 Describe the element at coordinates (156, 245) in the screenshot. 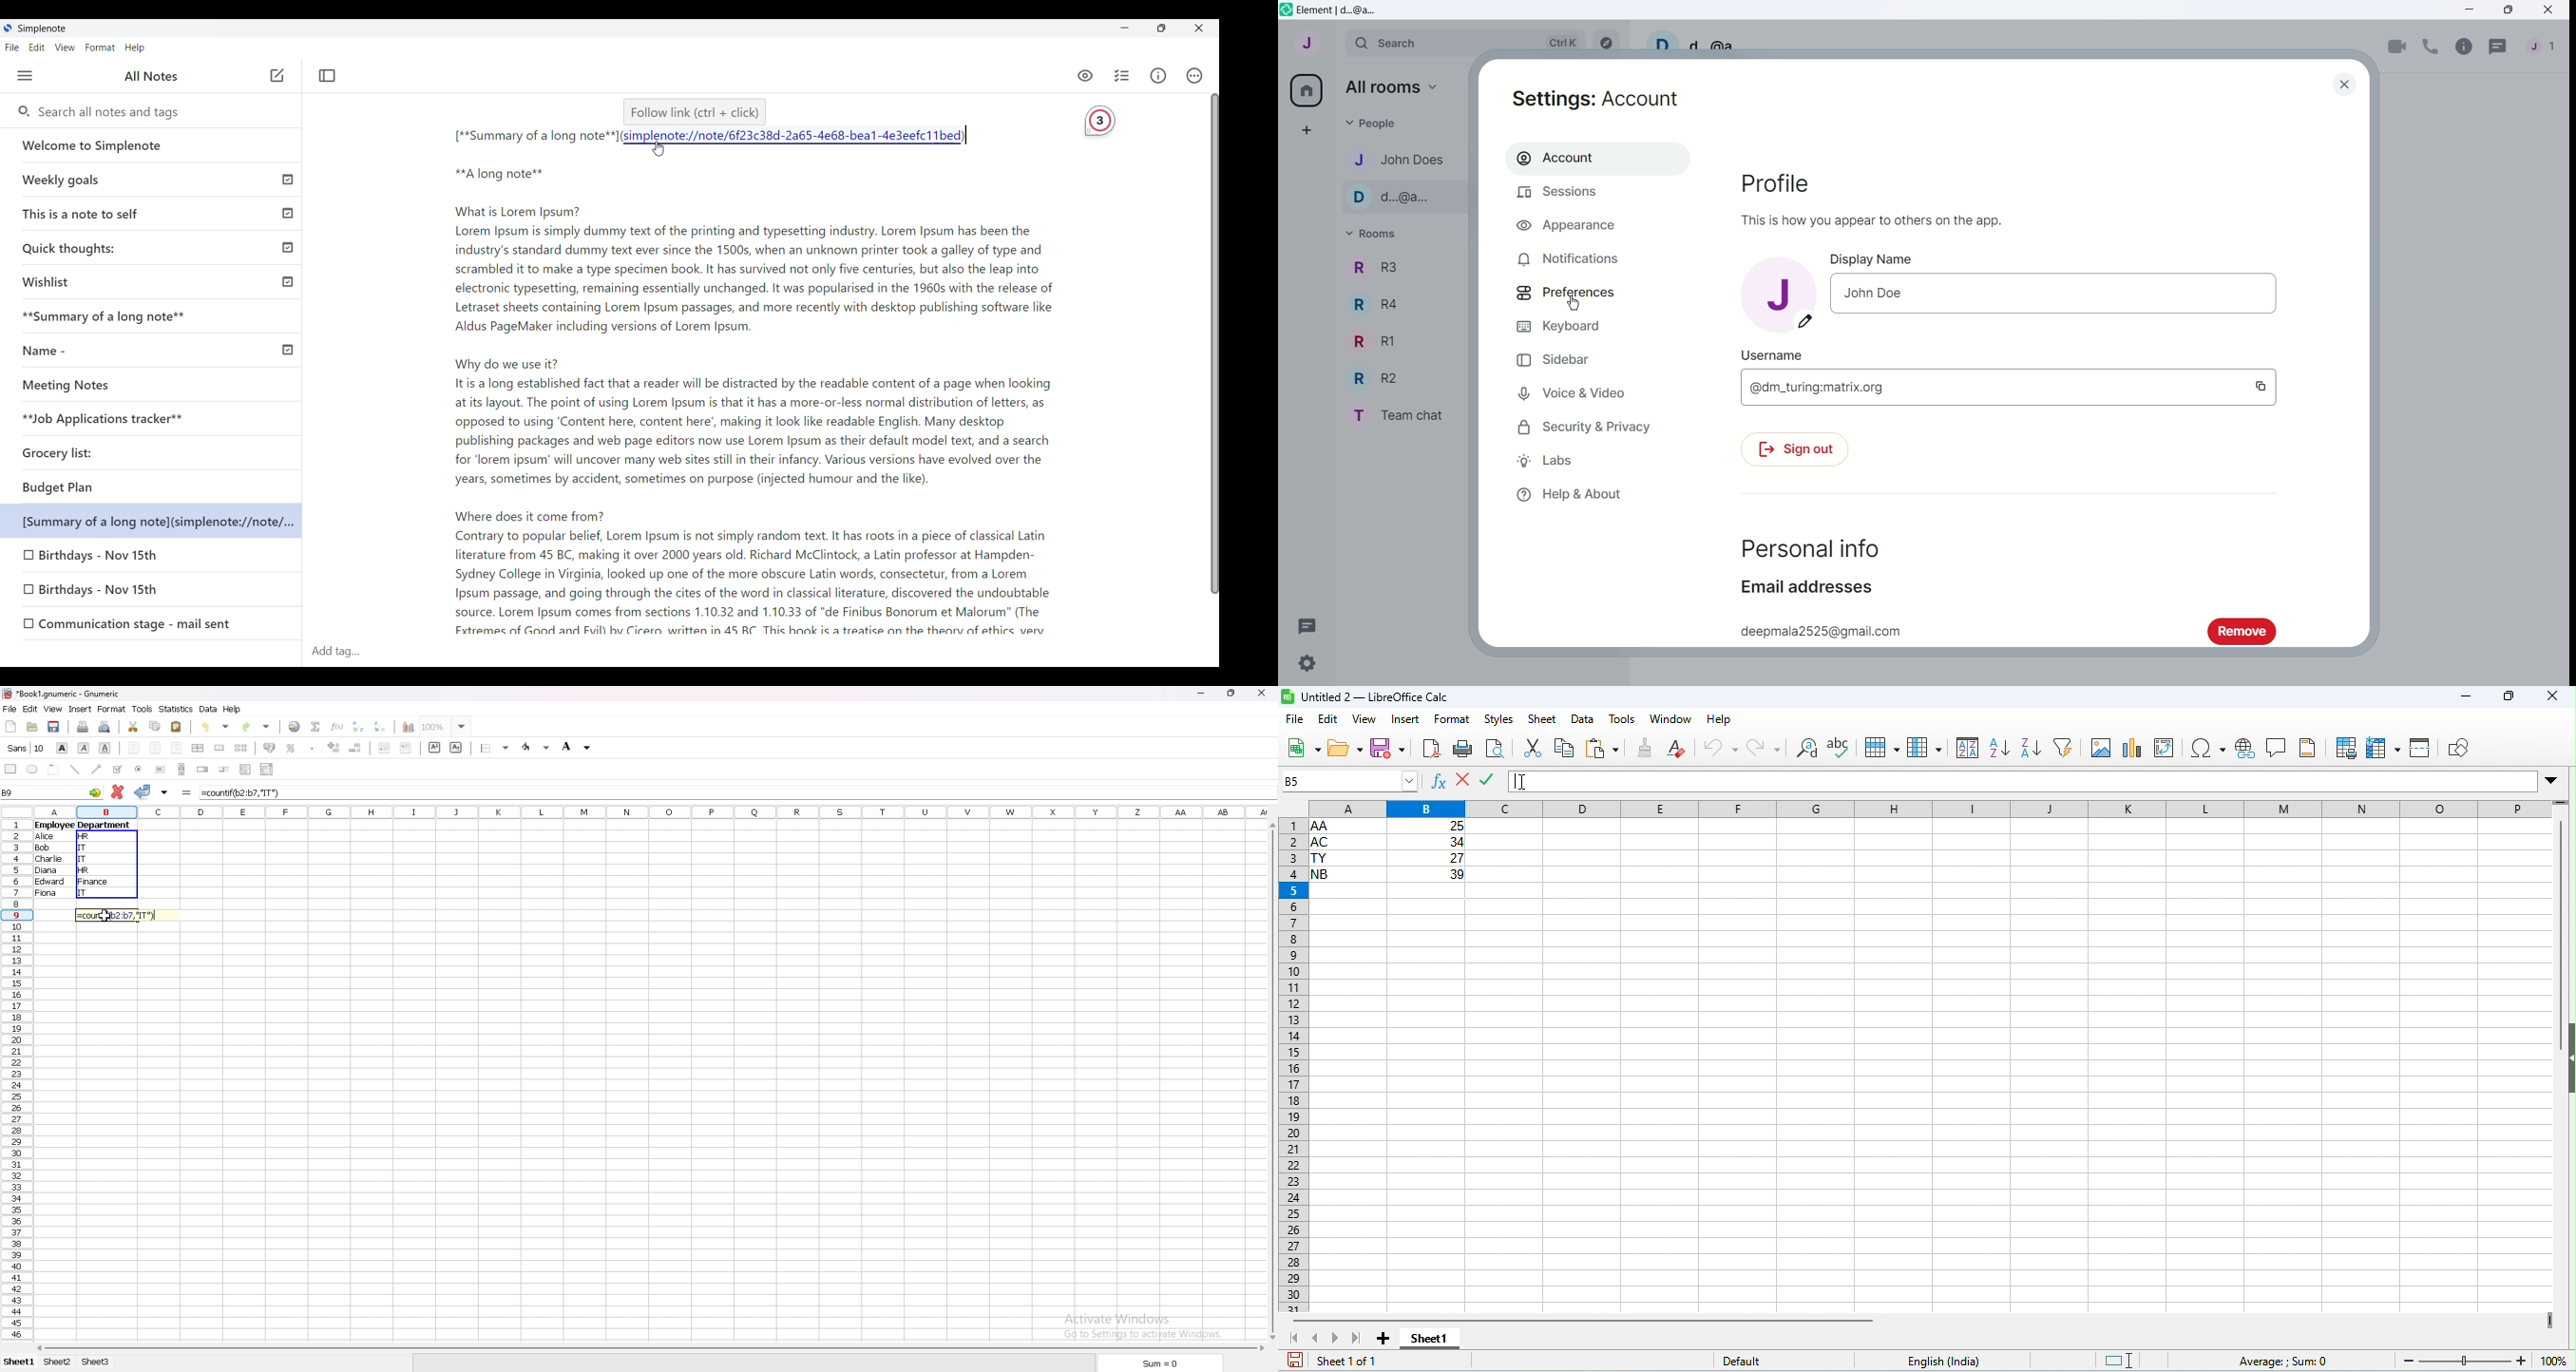

I see `Quick thoughts:` at that location.